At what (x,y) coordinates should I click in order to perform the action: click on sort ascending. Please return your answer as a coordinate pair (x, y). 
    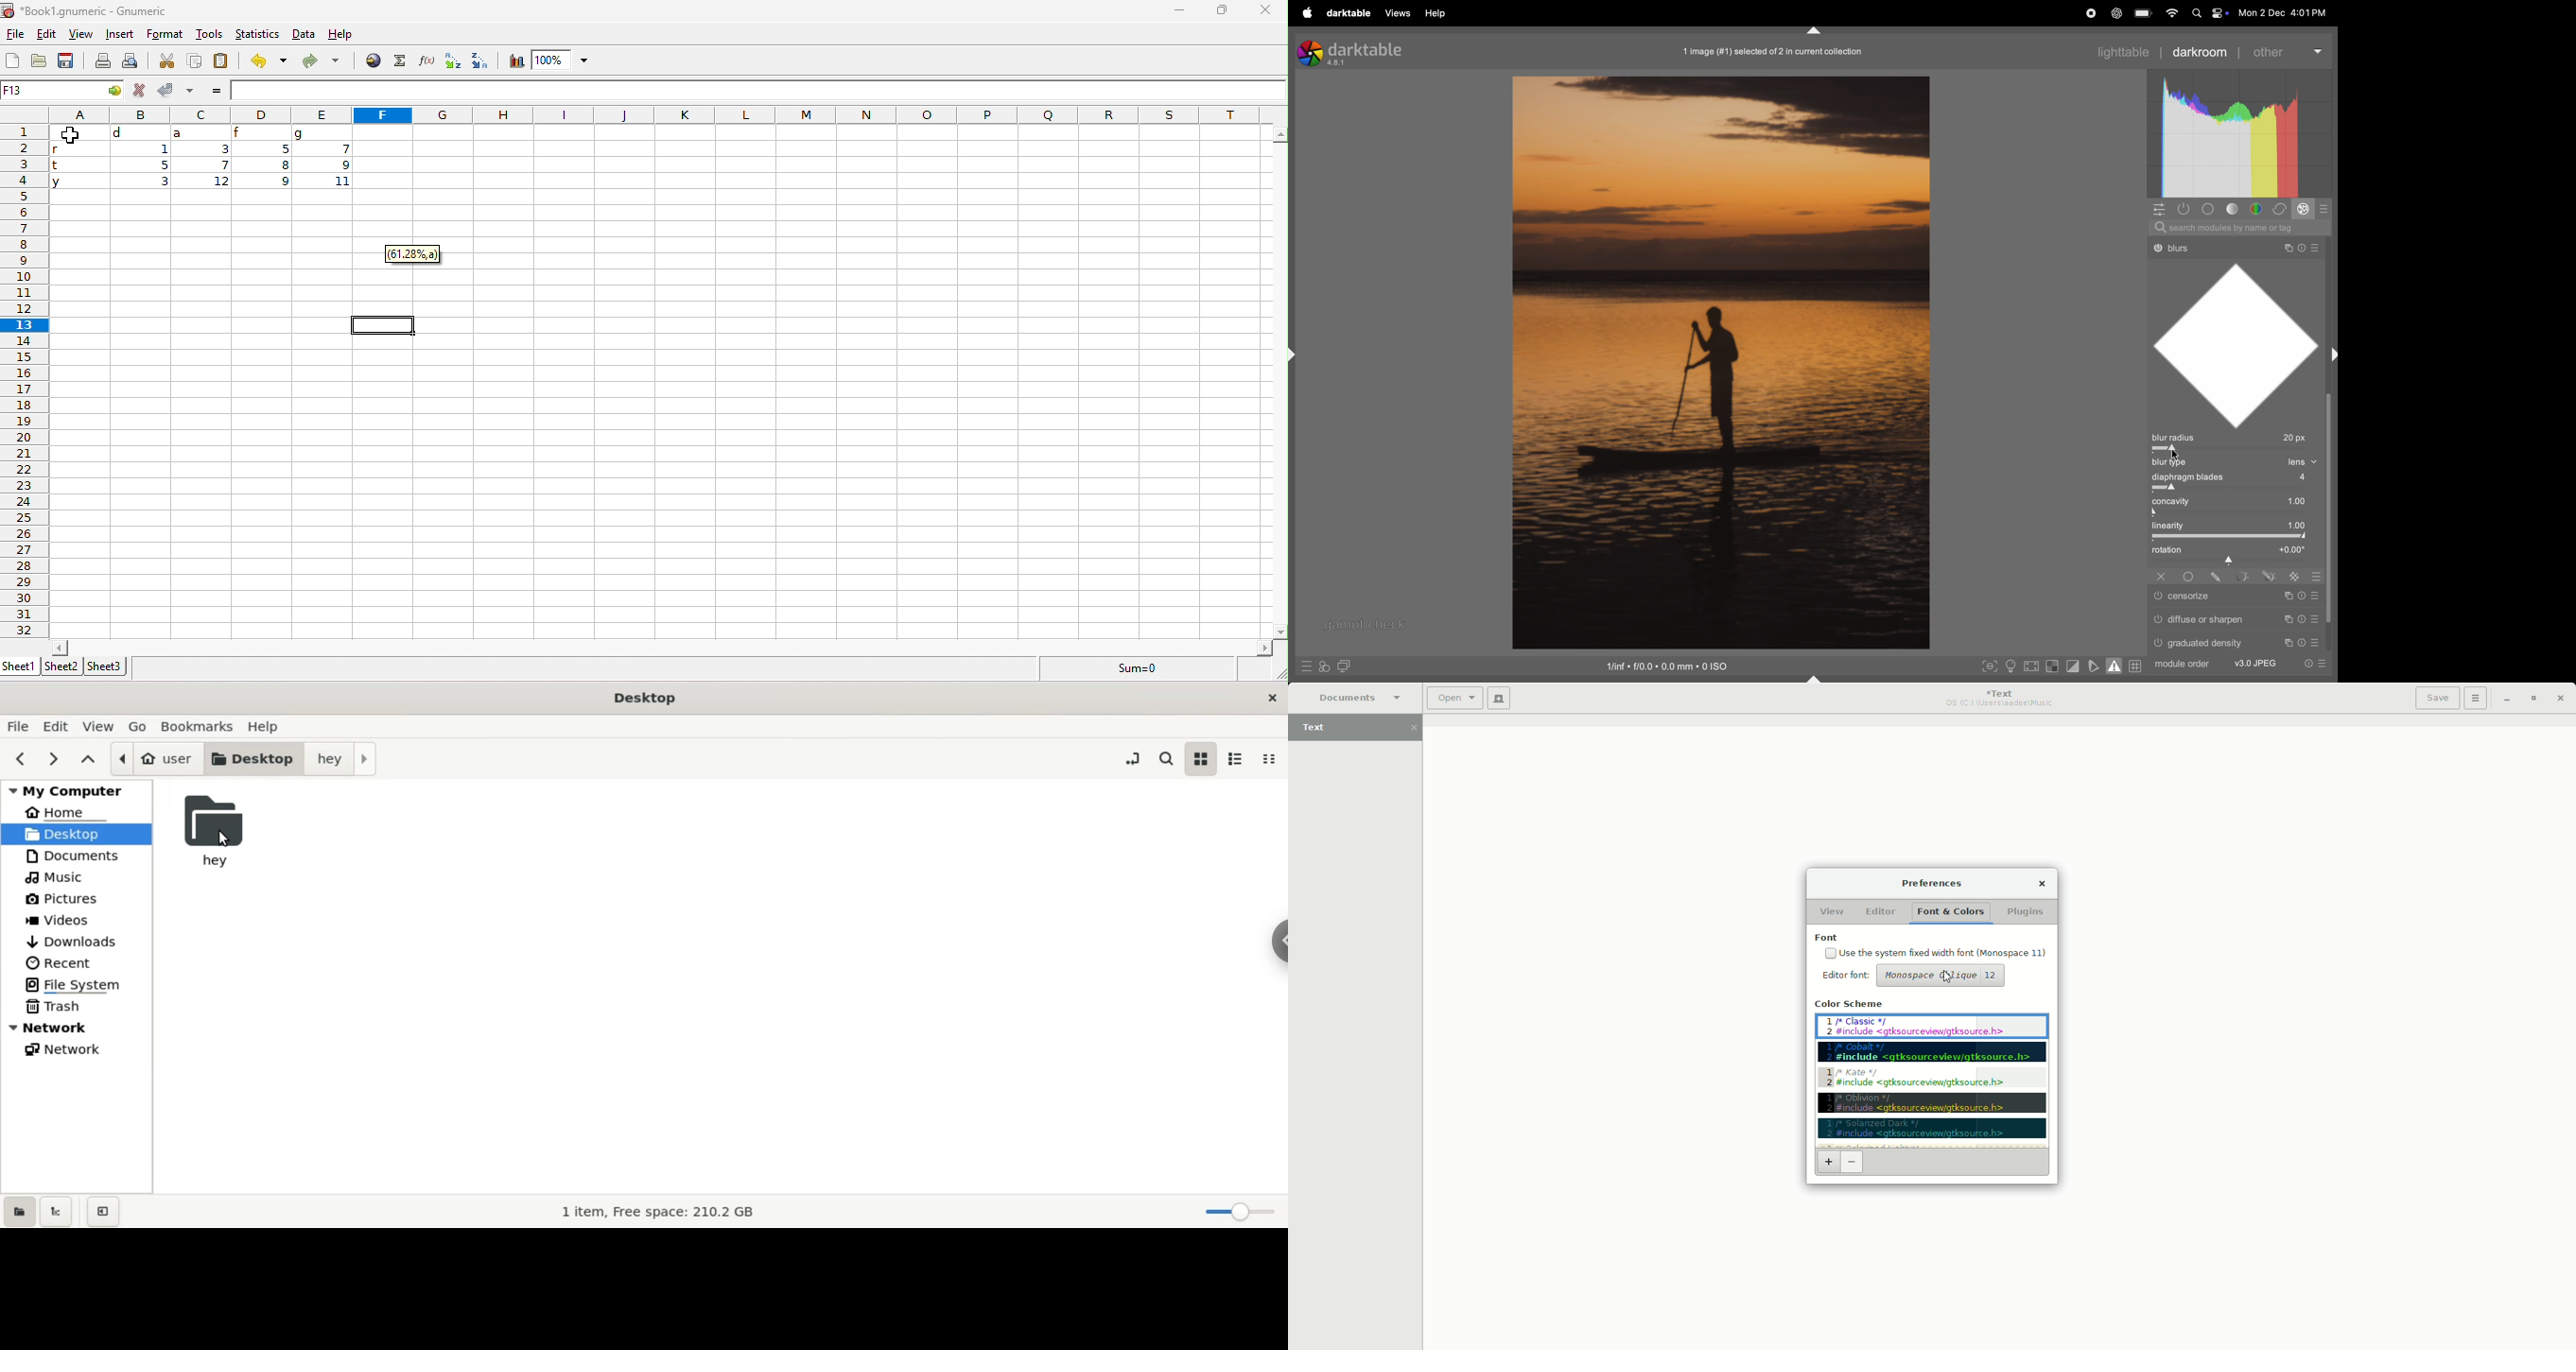
    Looking at the image, I should click on (451, 61).